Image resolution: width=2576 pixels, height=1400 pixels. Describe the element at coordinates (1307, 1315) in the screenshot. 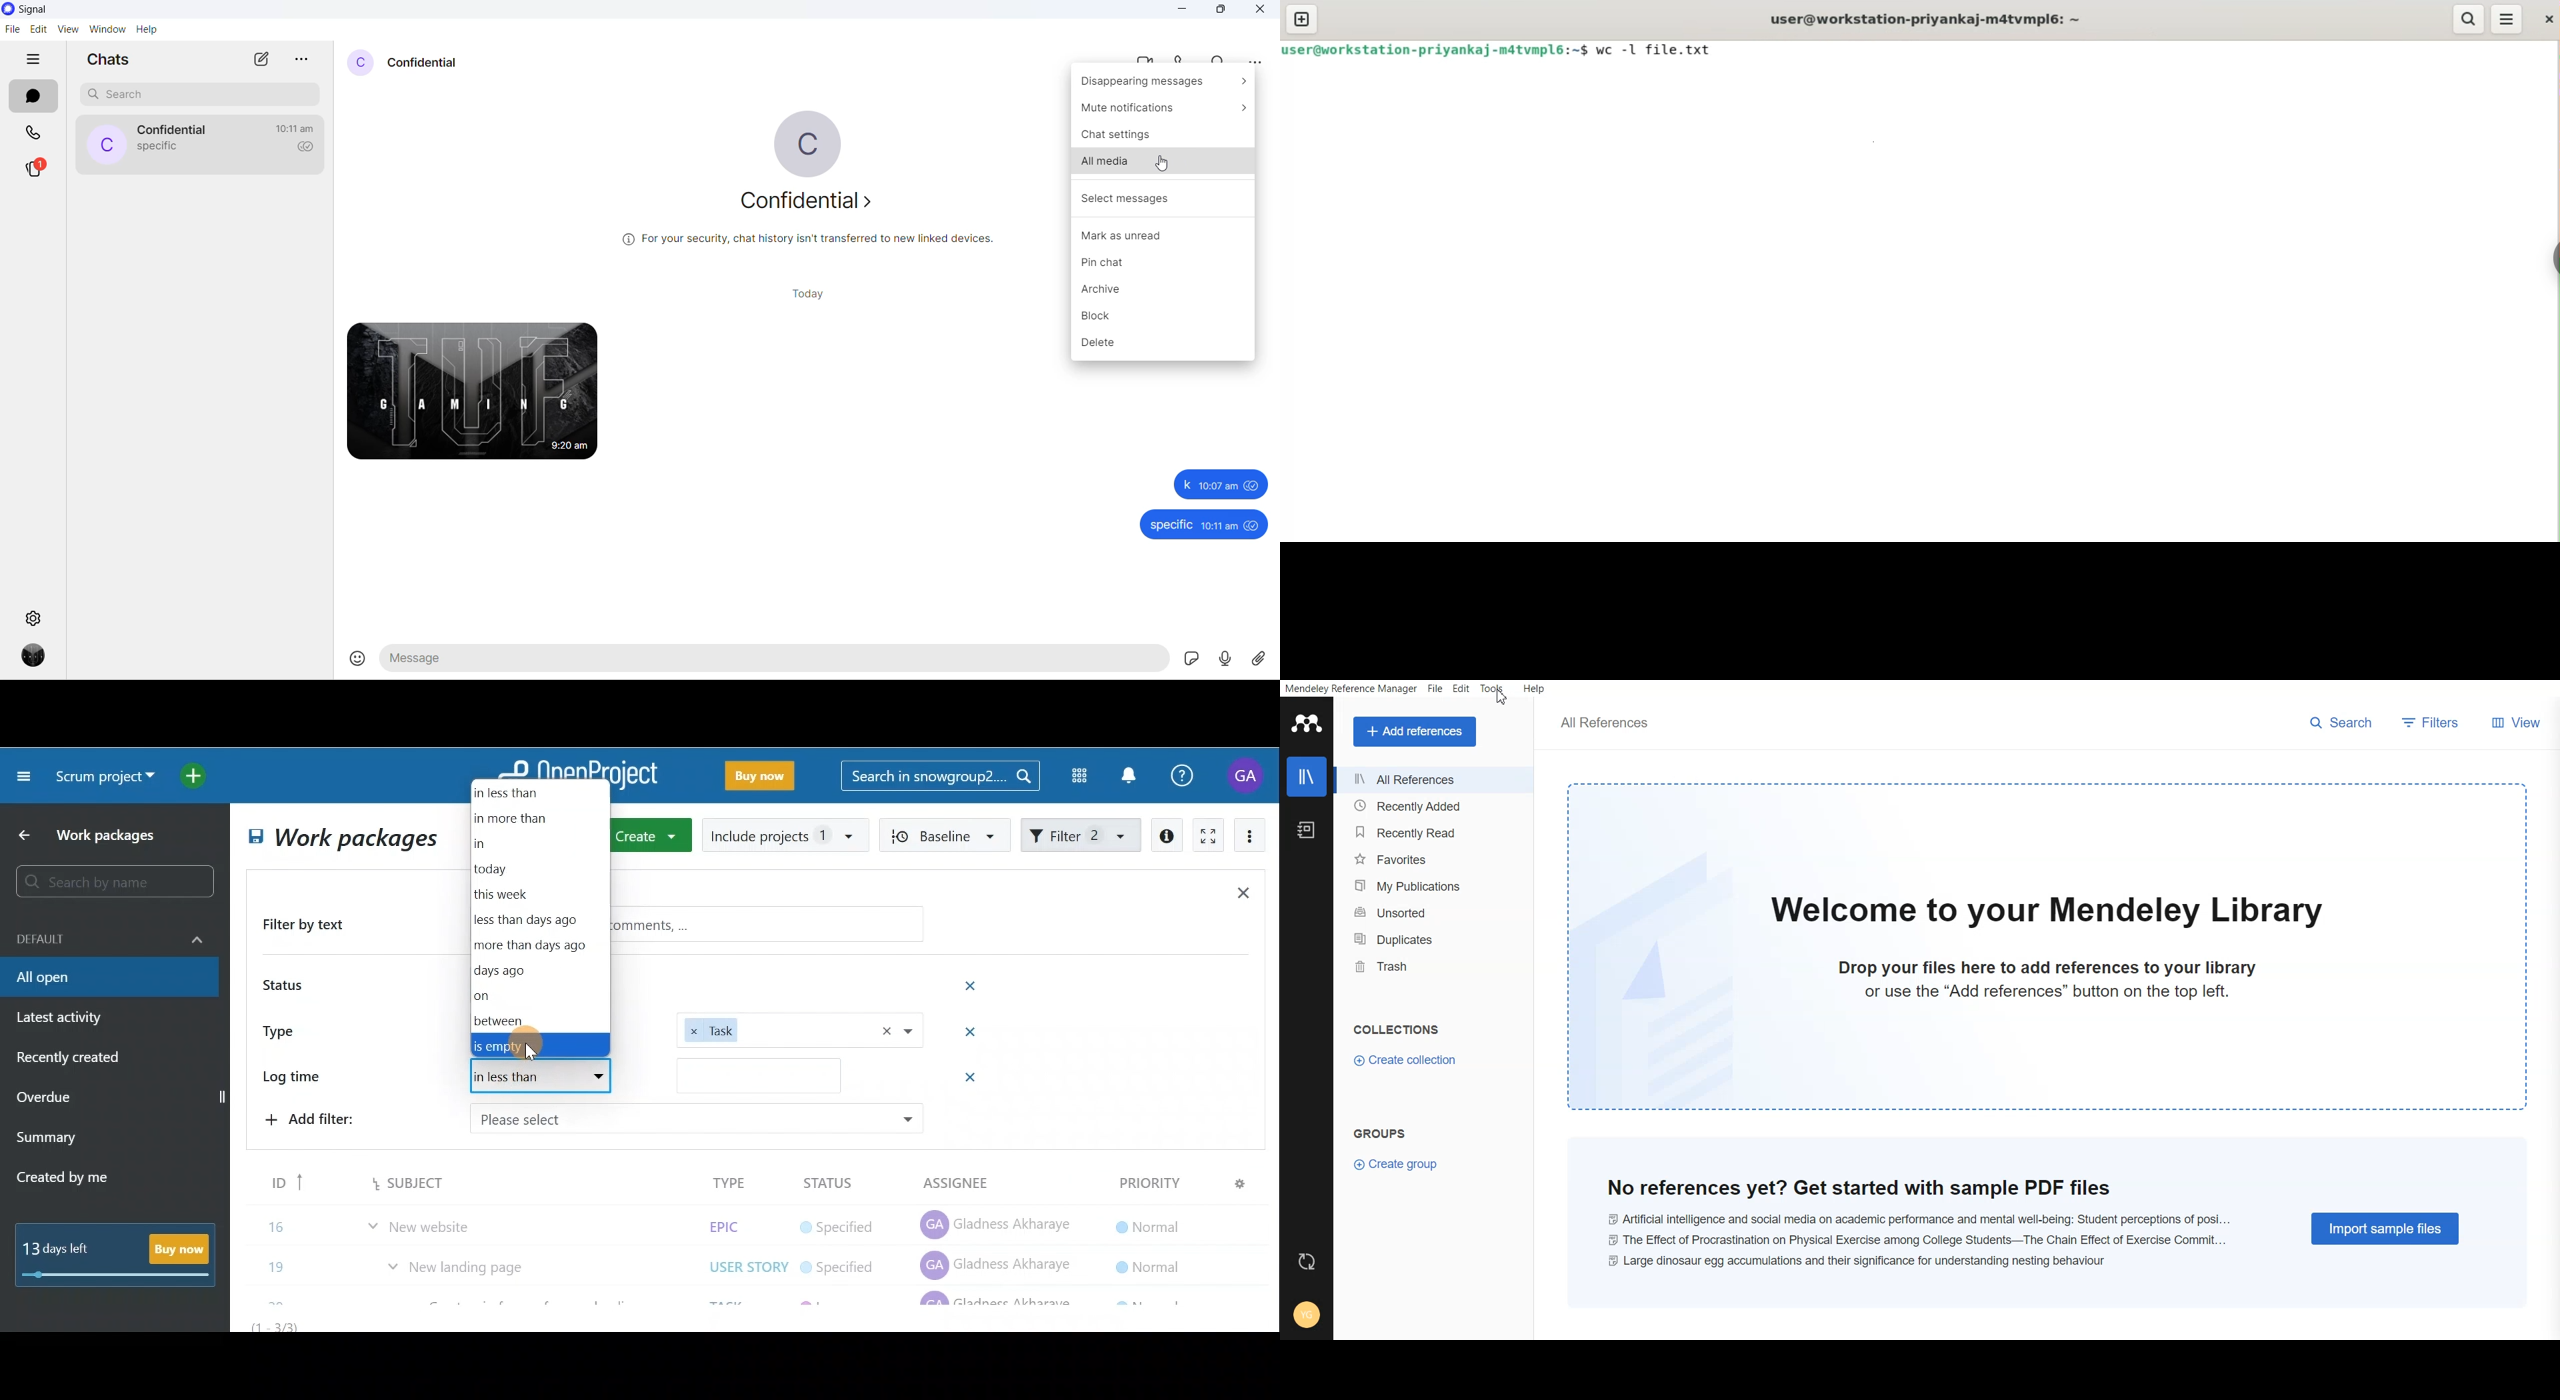

I see `Account` at that location.